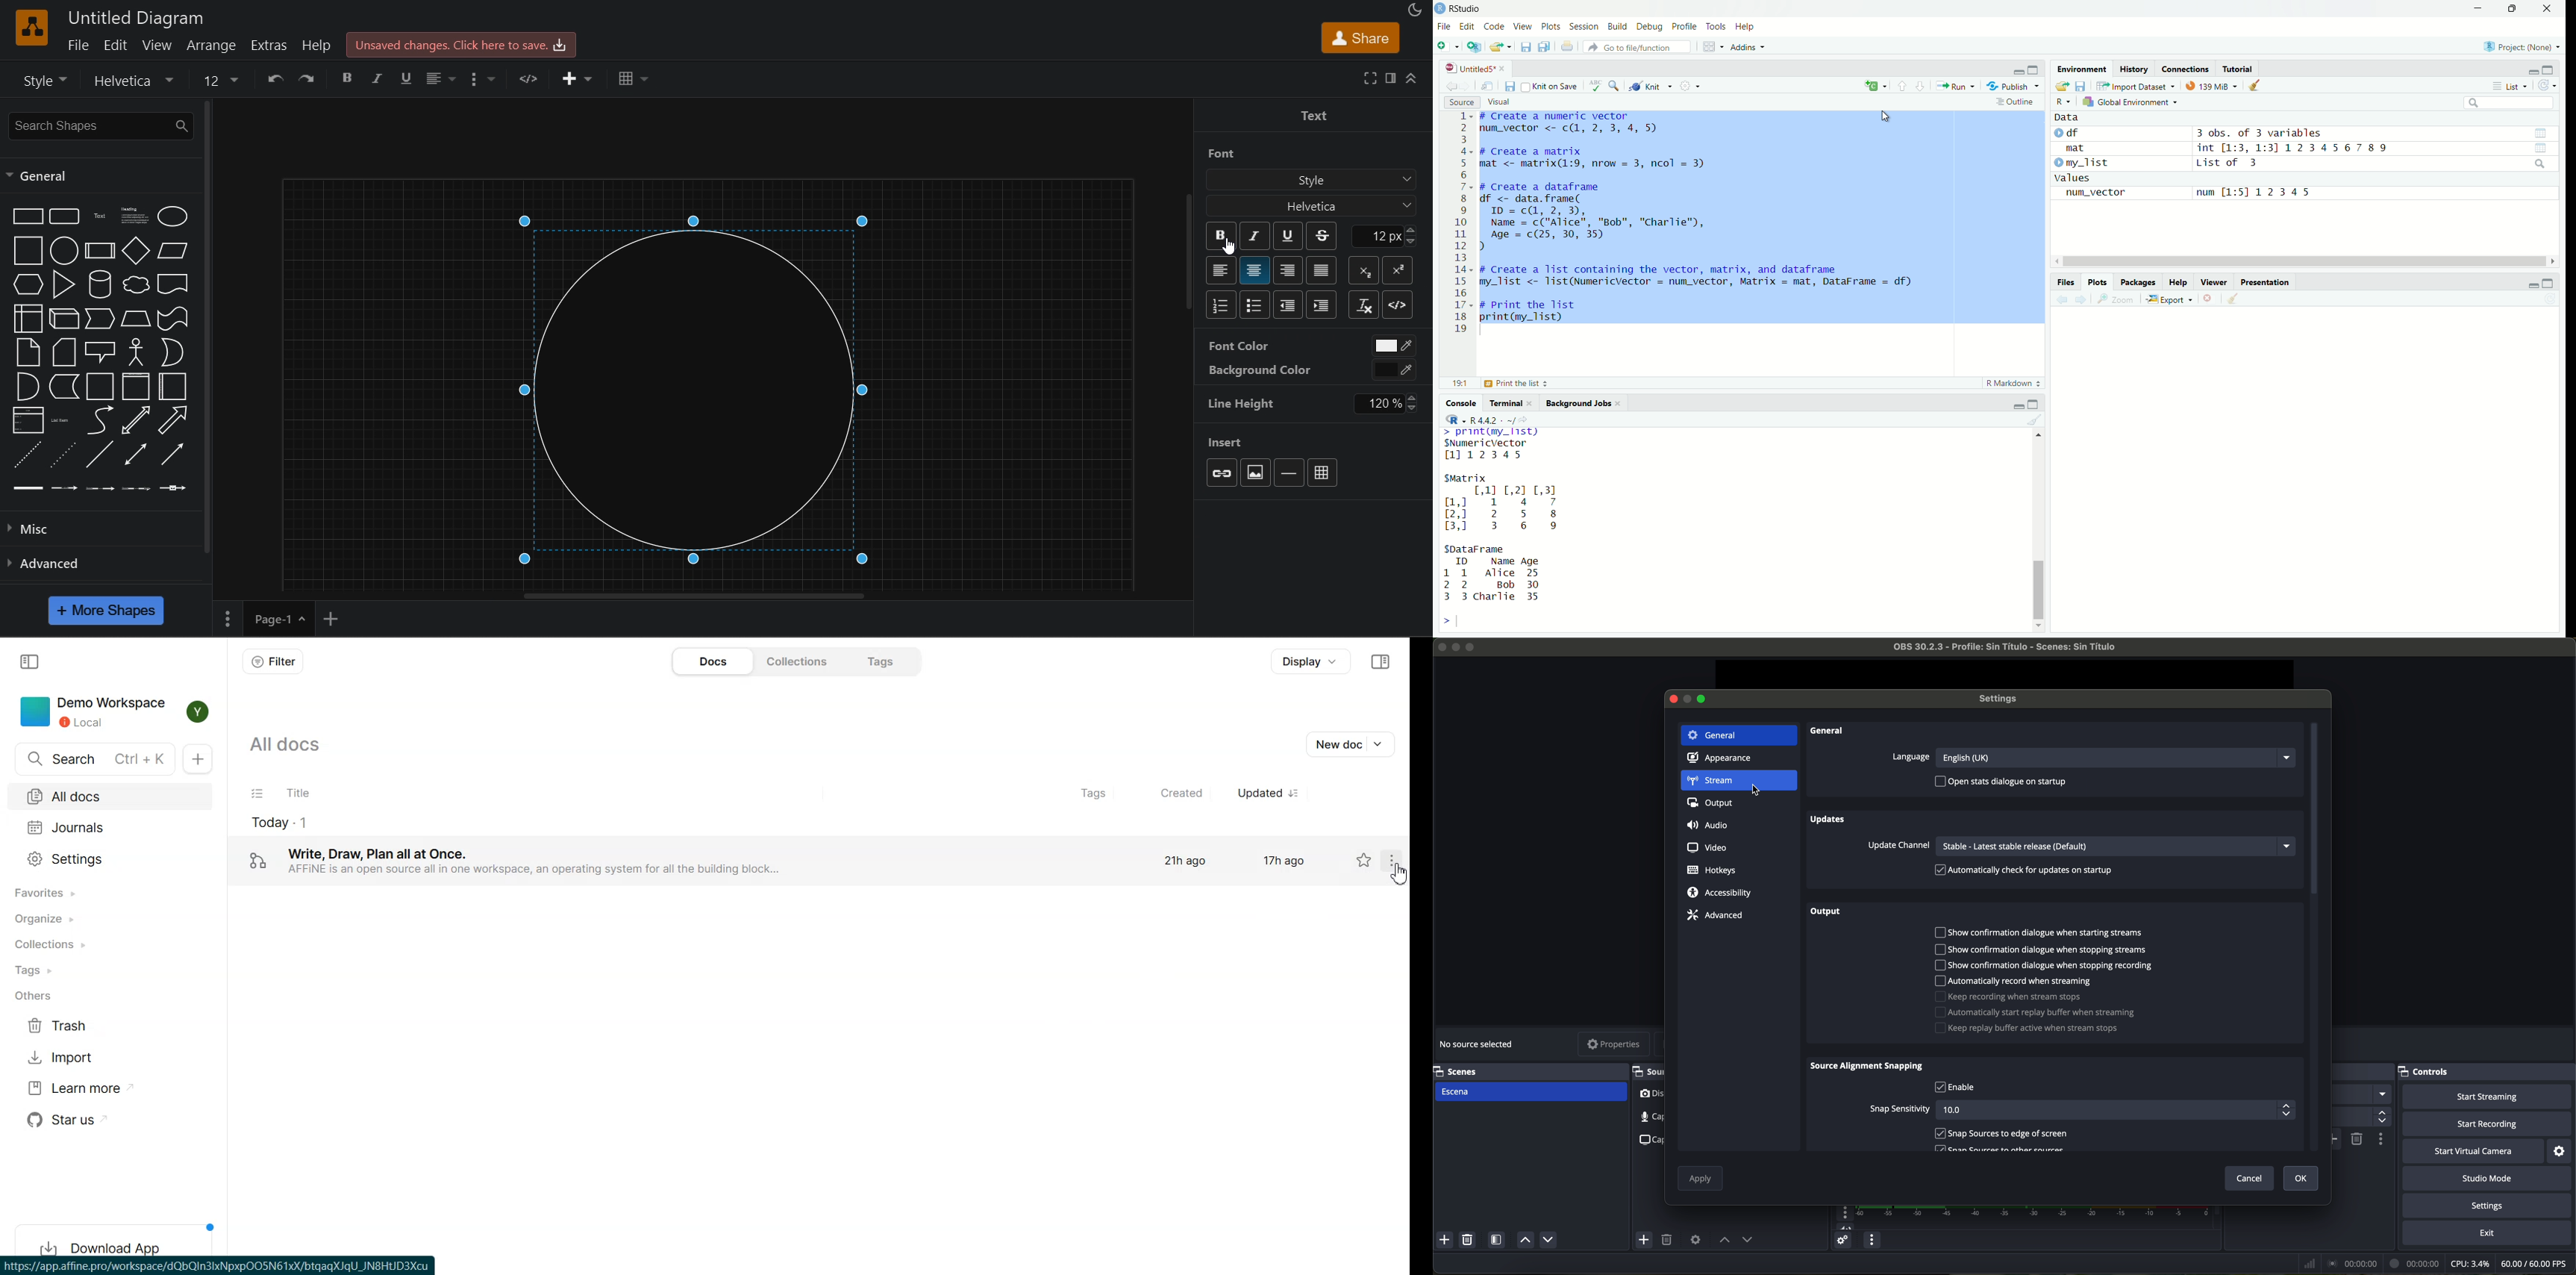  What do you see at coordinates (1335, 744) in the screenshot?
I see `New doc` at bounding box center [1335, 744].